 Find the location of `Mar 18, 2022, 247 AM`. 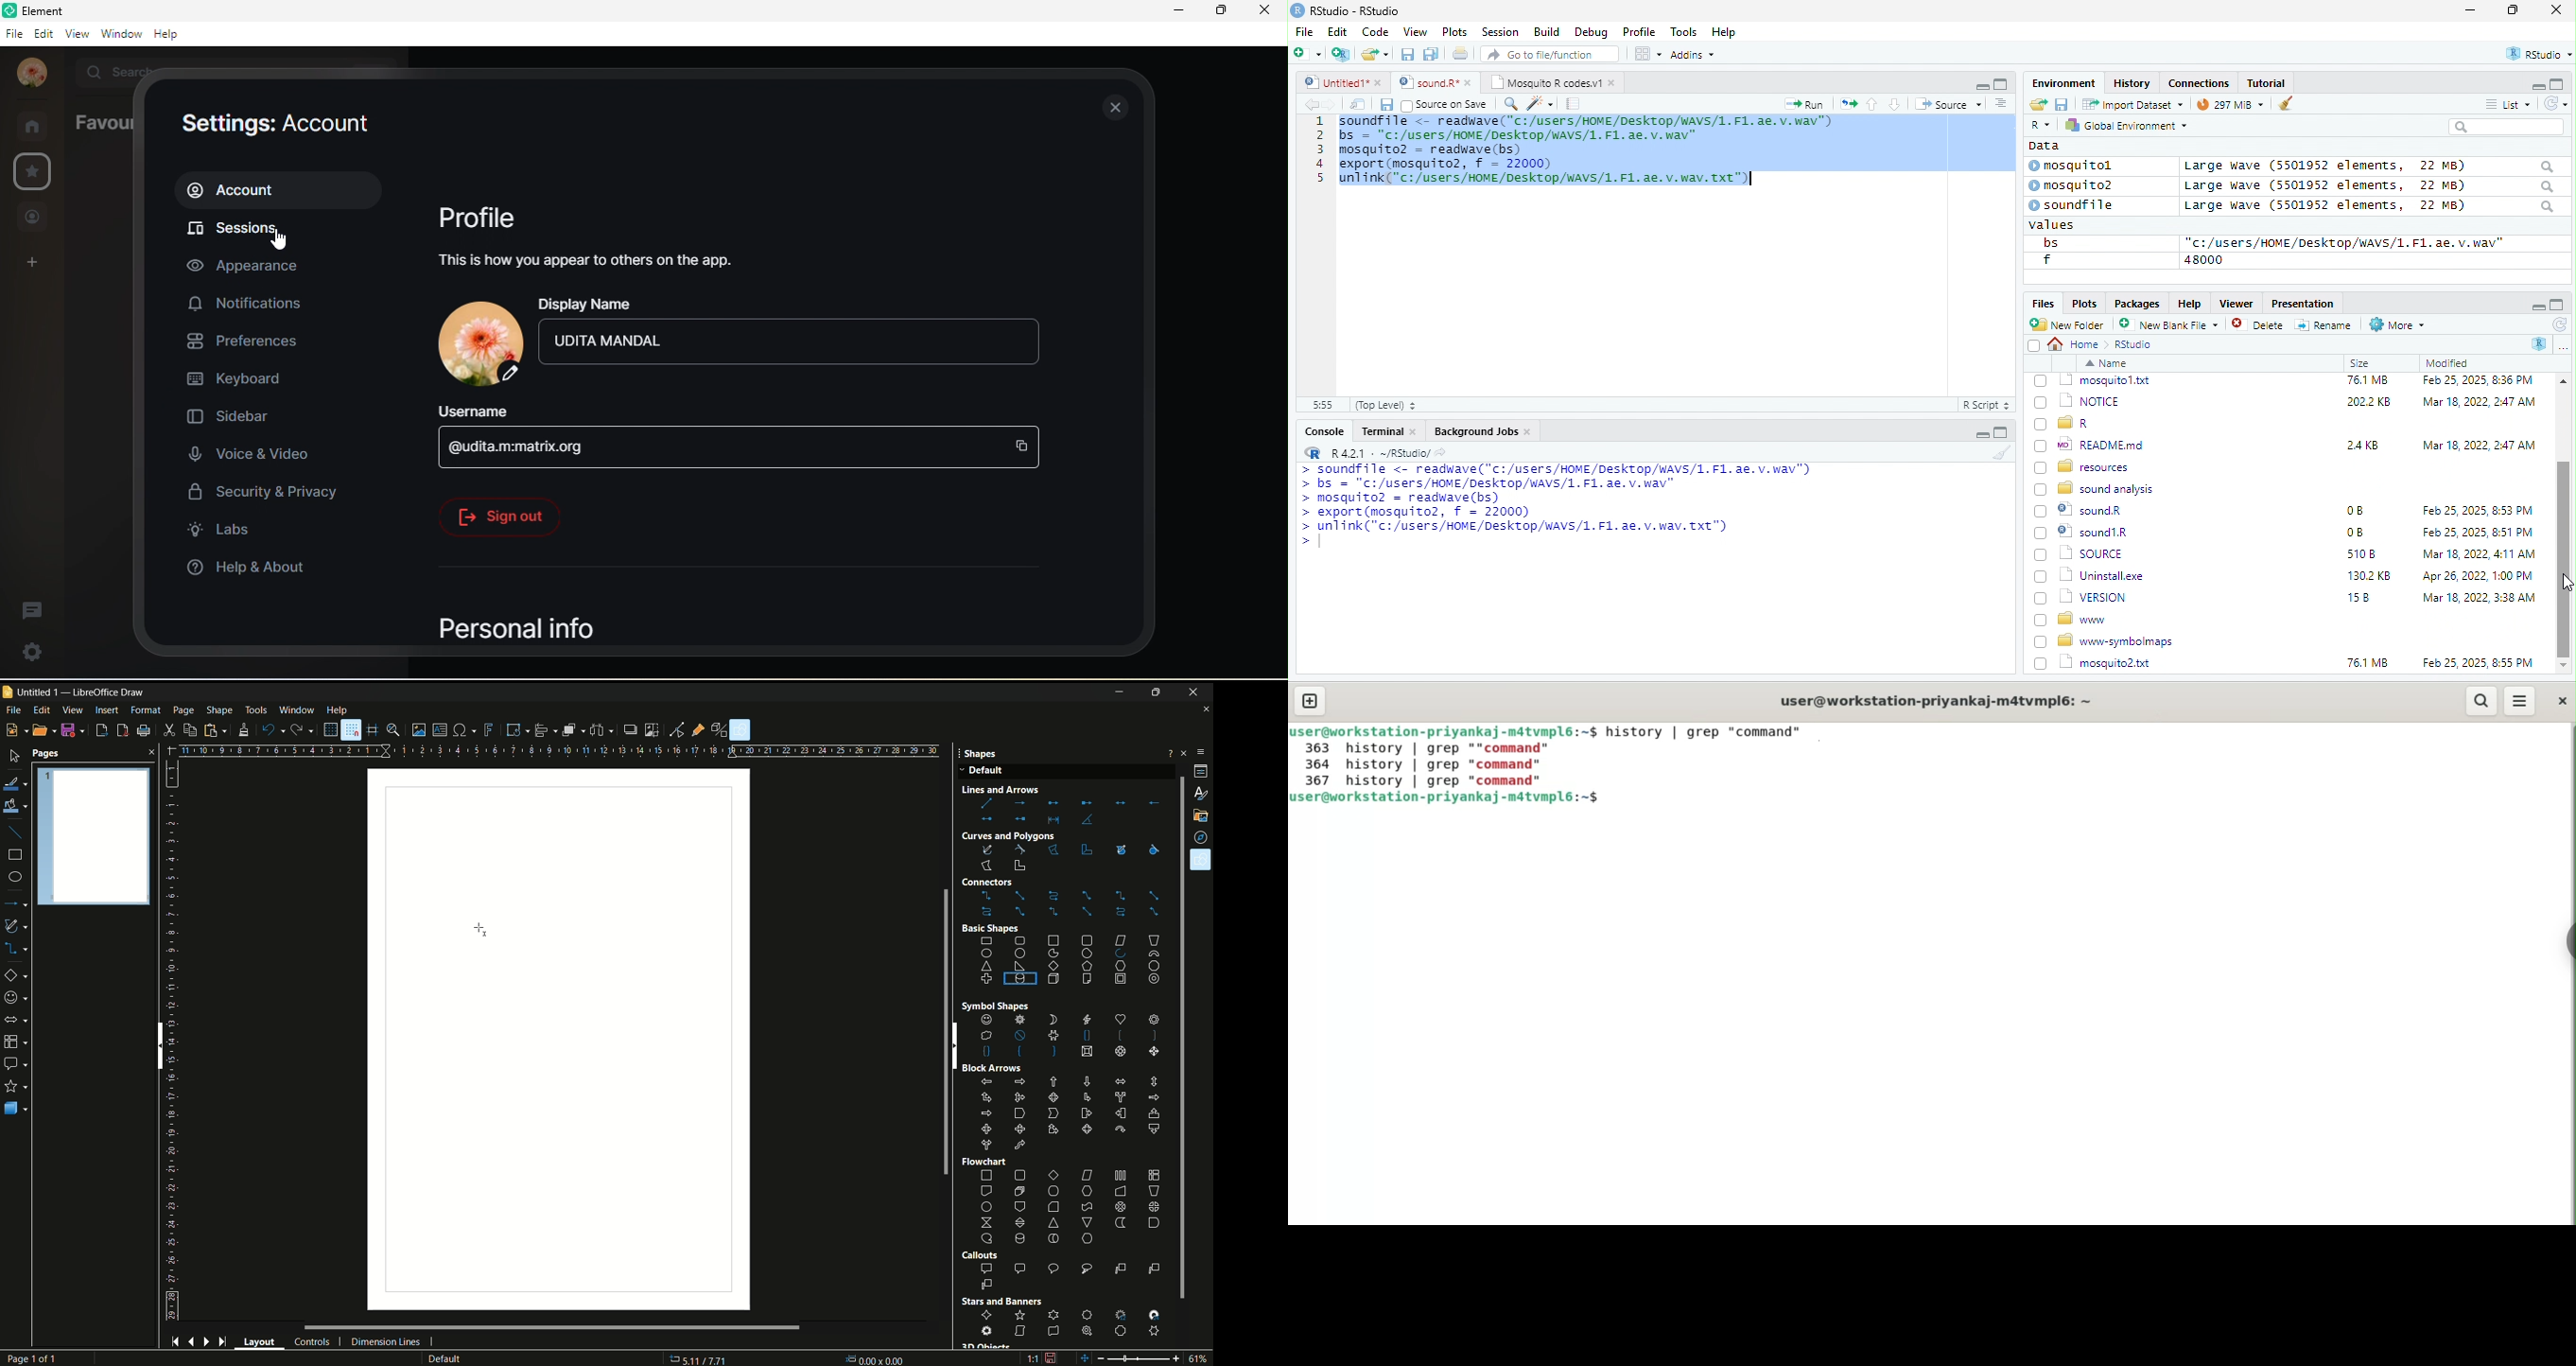

Mar 18, 2022, 247 AM is located at coordinates (2480, 448).